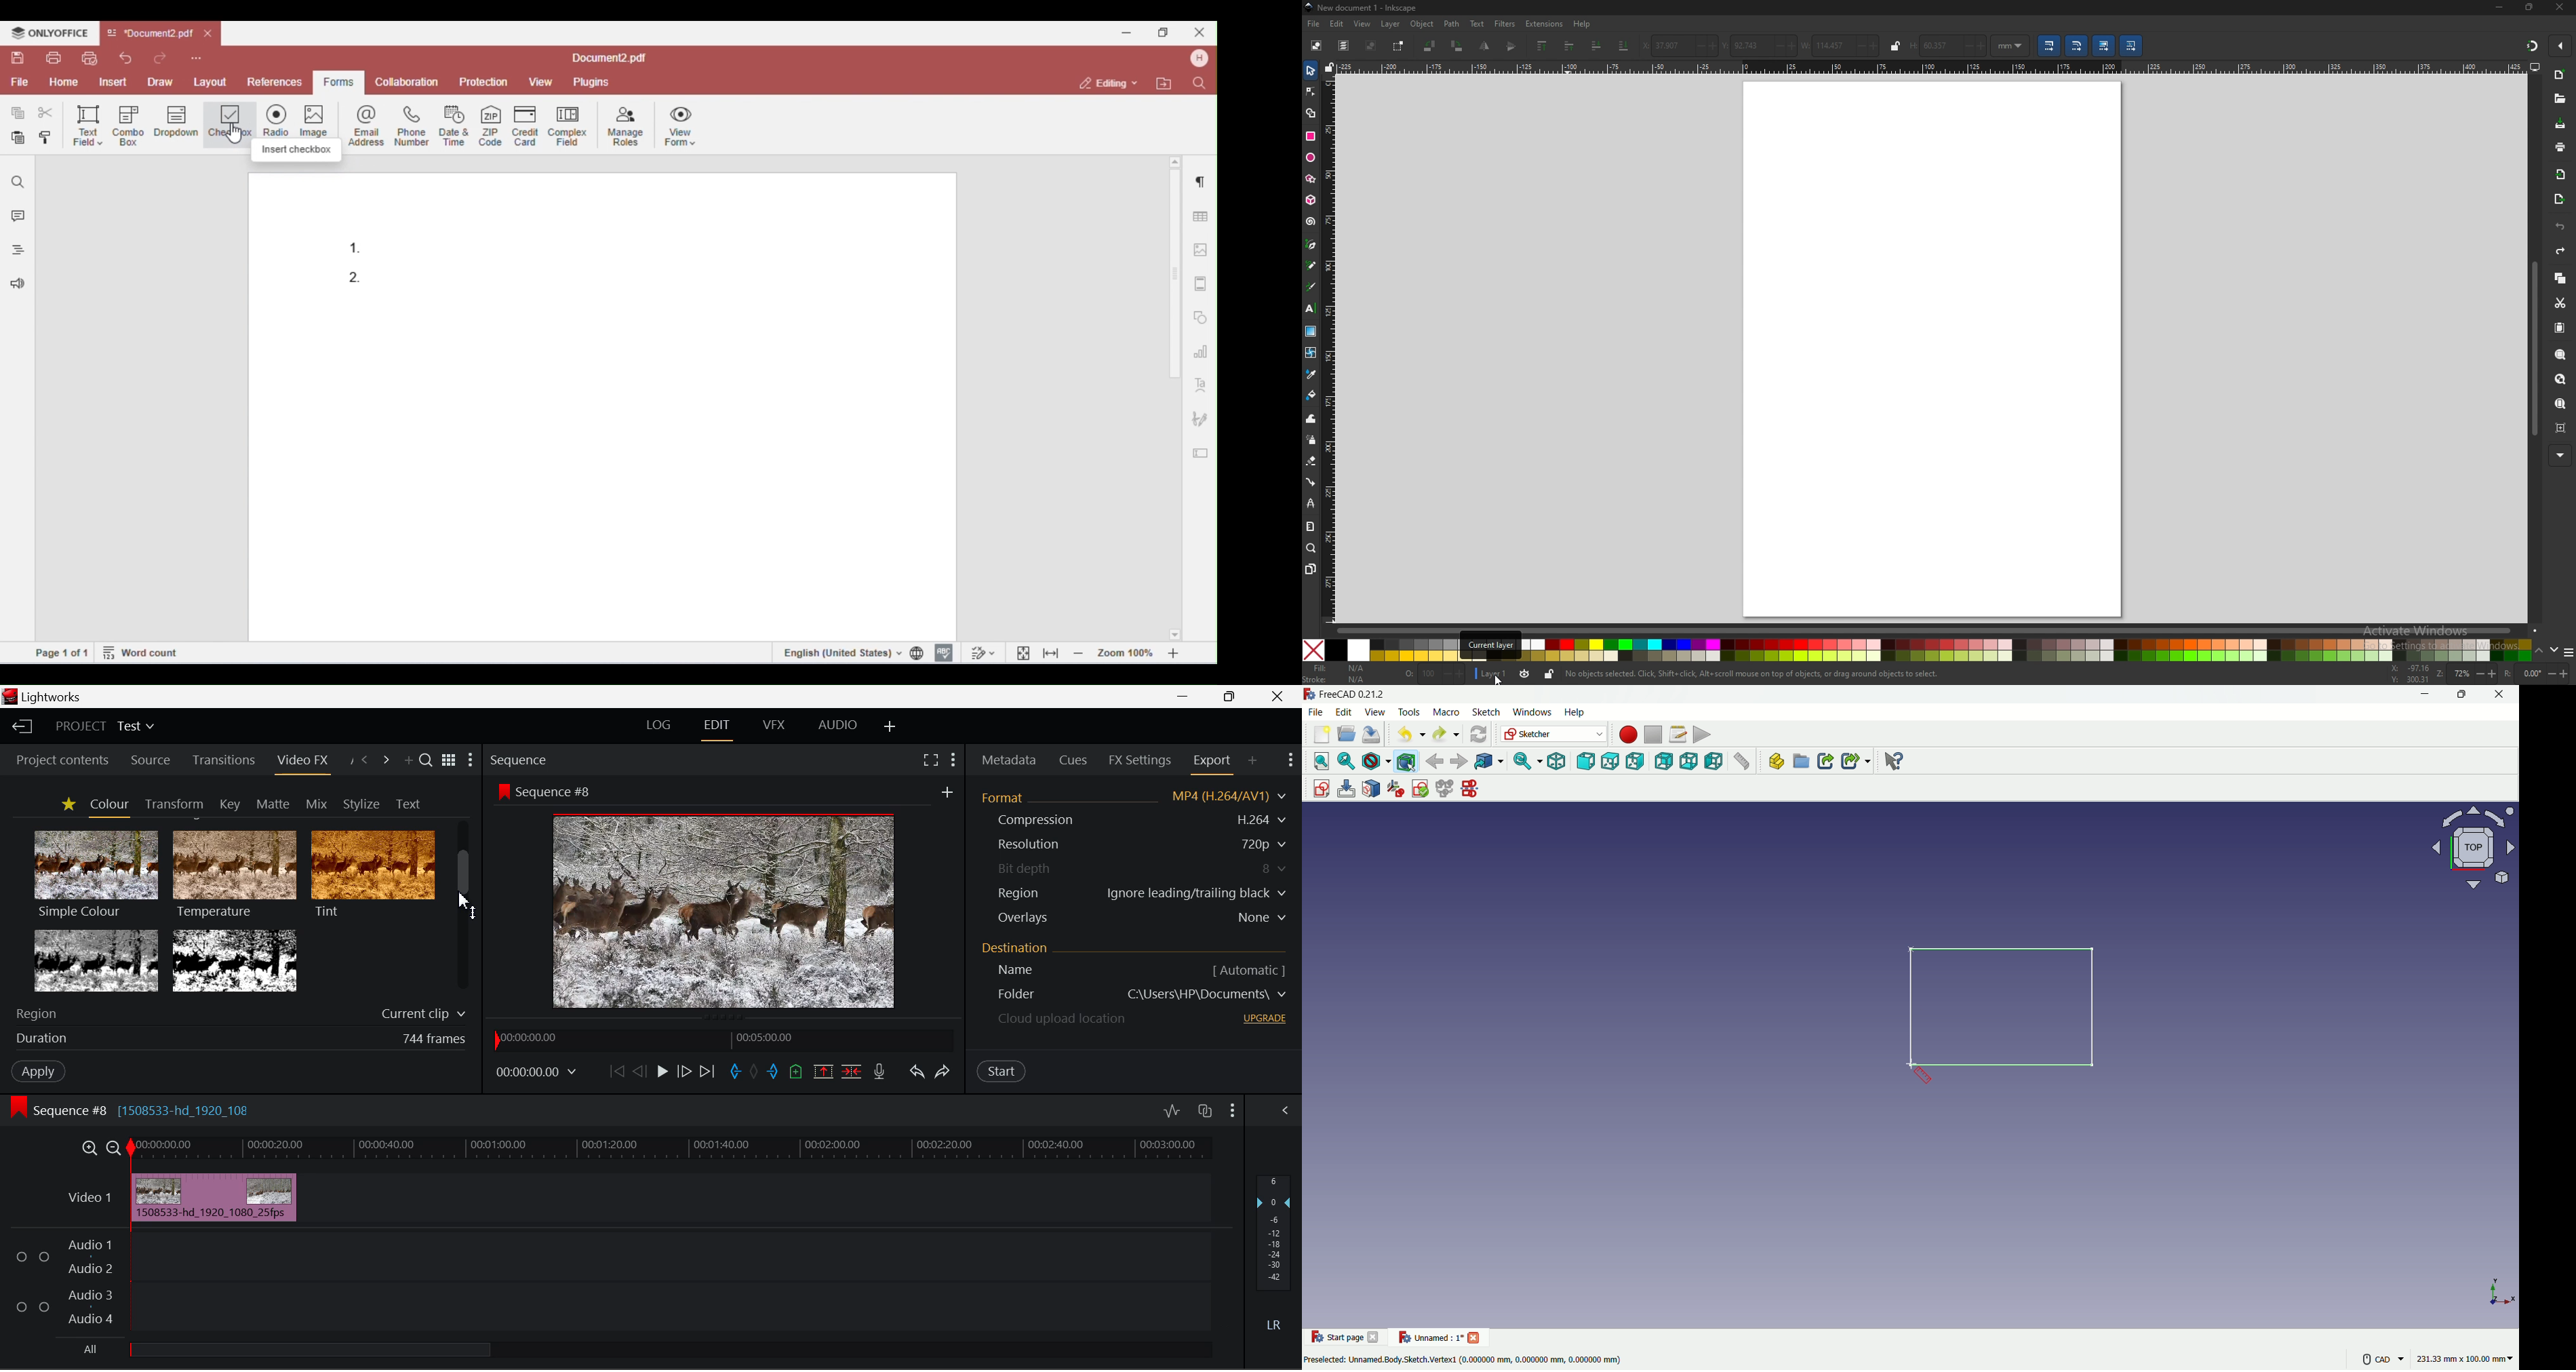 The image size is (2576, 1372). What do you see at coordinates (1033, 820) in the screenshot?
I see `Compression` at bounding box center [1033, 820].